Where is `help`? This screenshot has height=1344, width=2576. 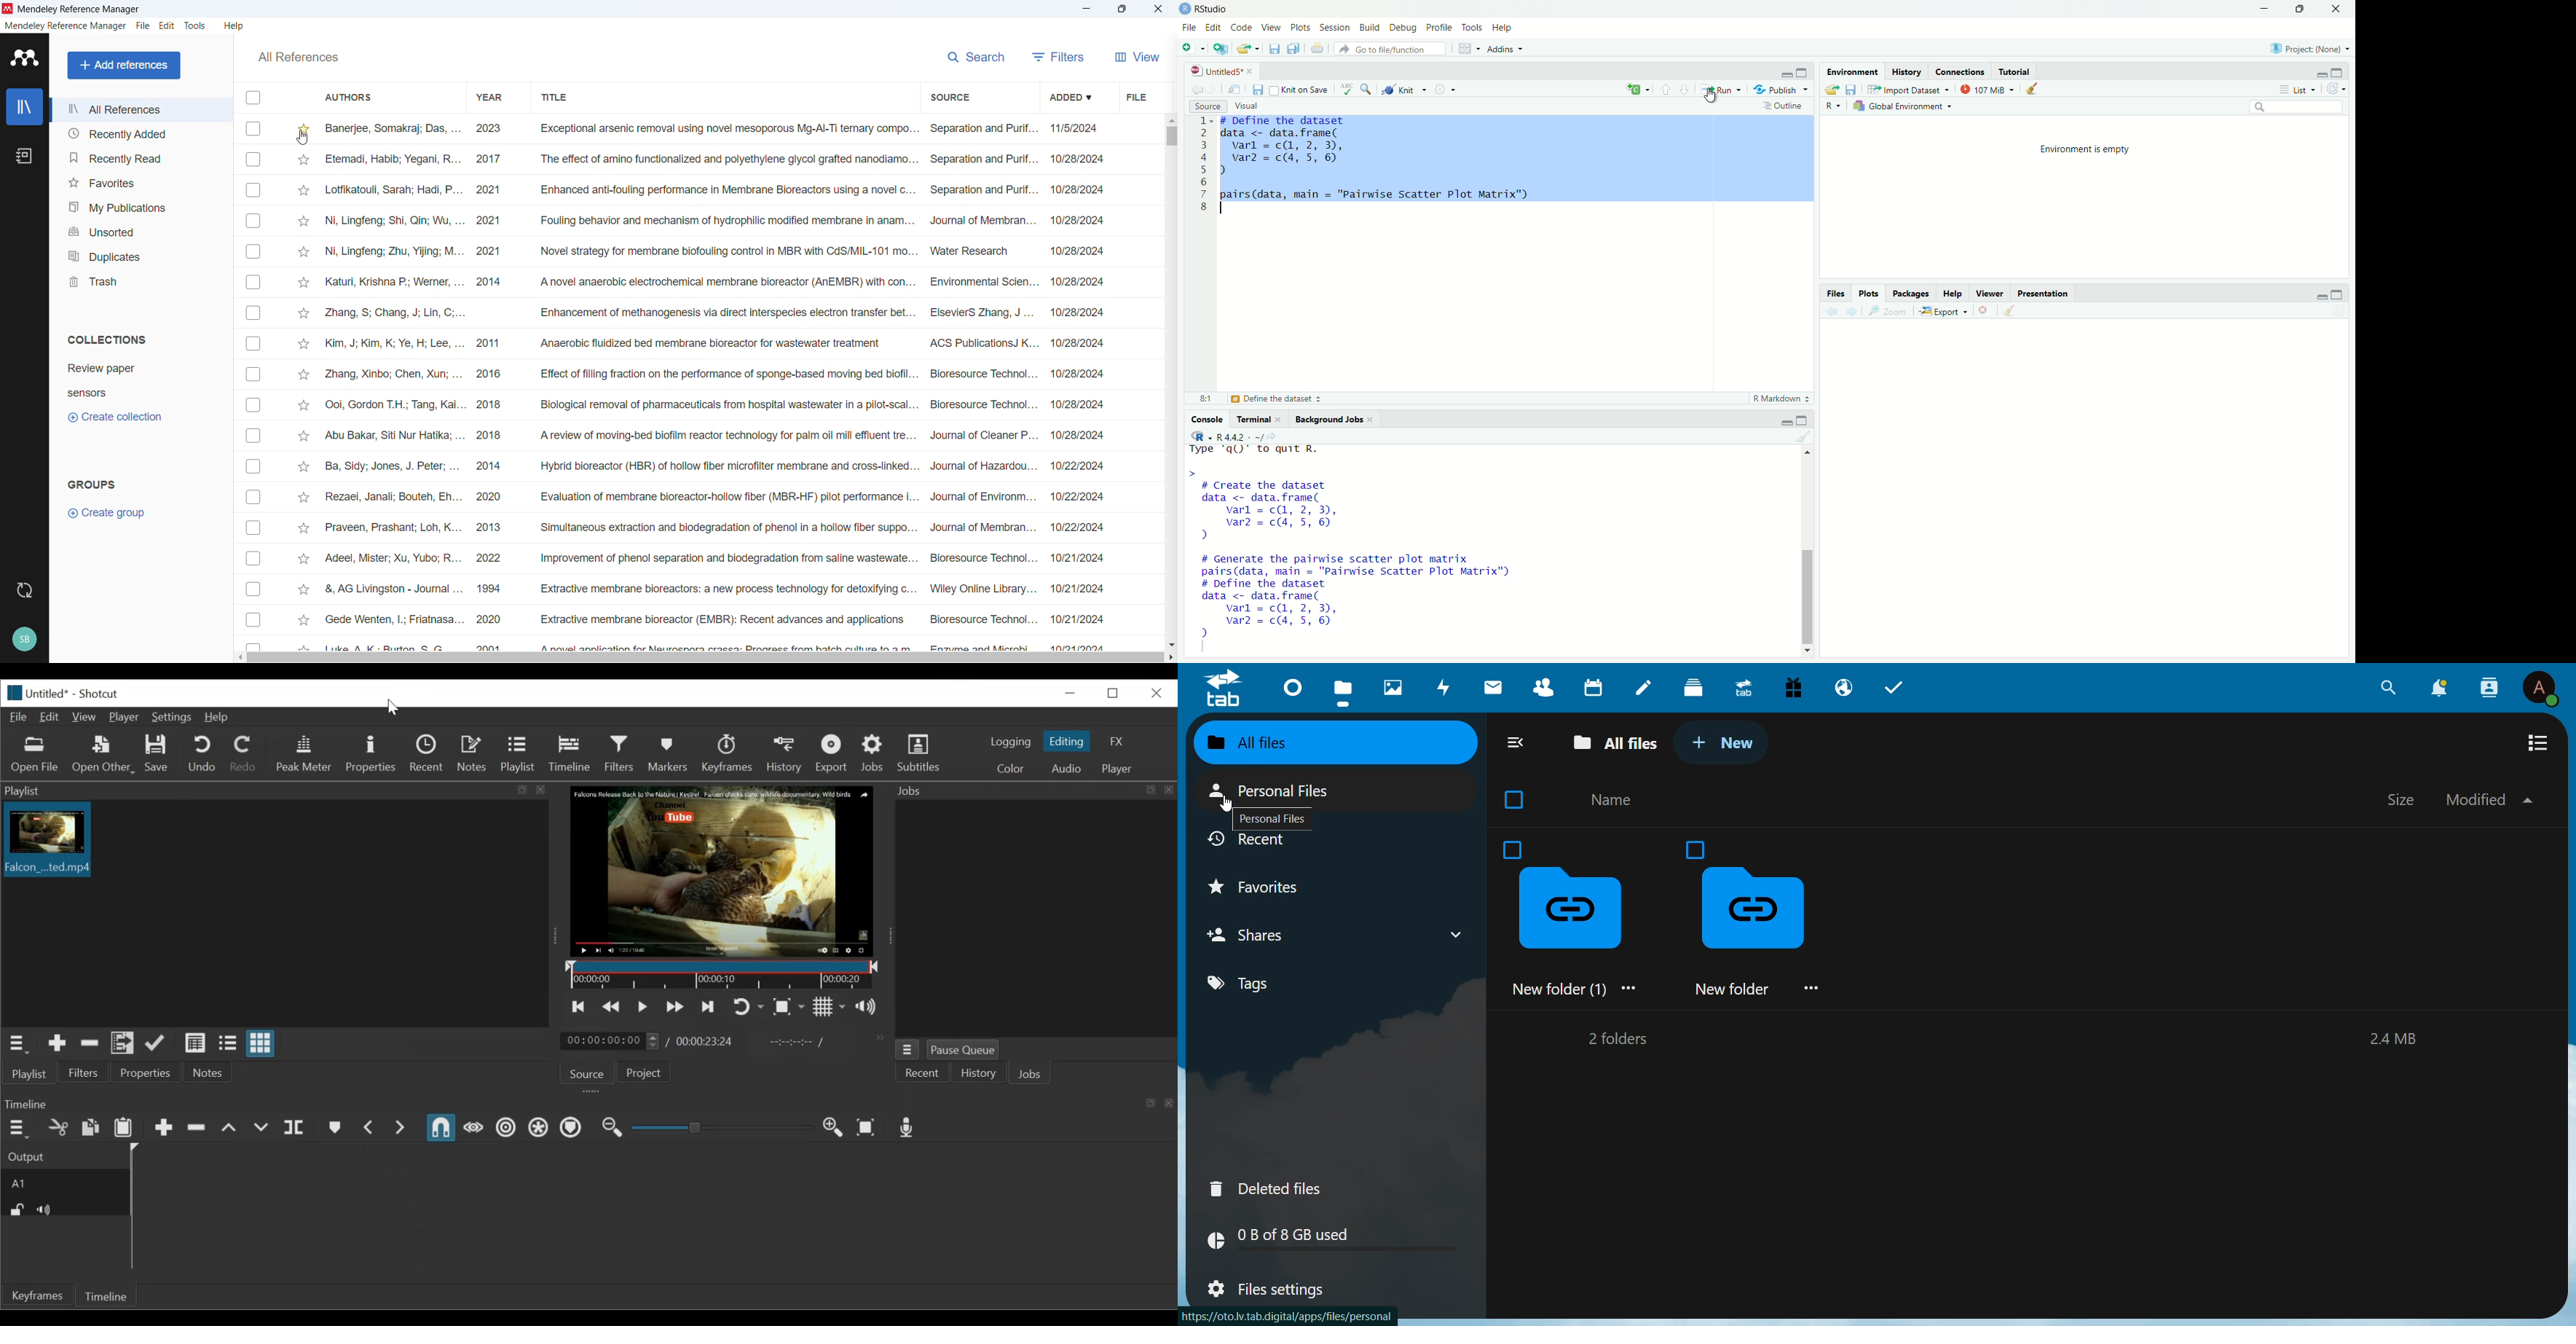
help is located at coordinates (234, 26).